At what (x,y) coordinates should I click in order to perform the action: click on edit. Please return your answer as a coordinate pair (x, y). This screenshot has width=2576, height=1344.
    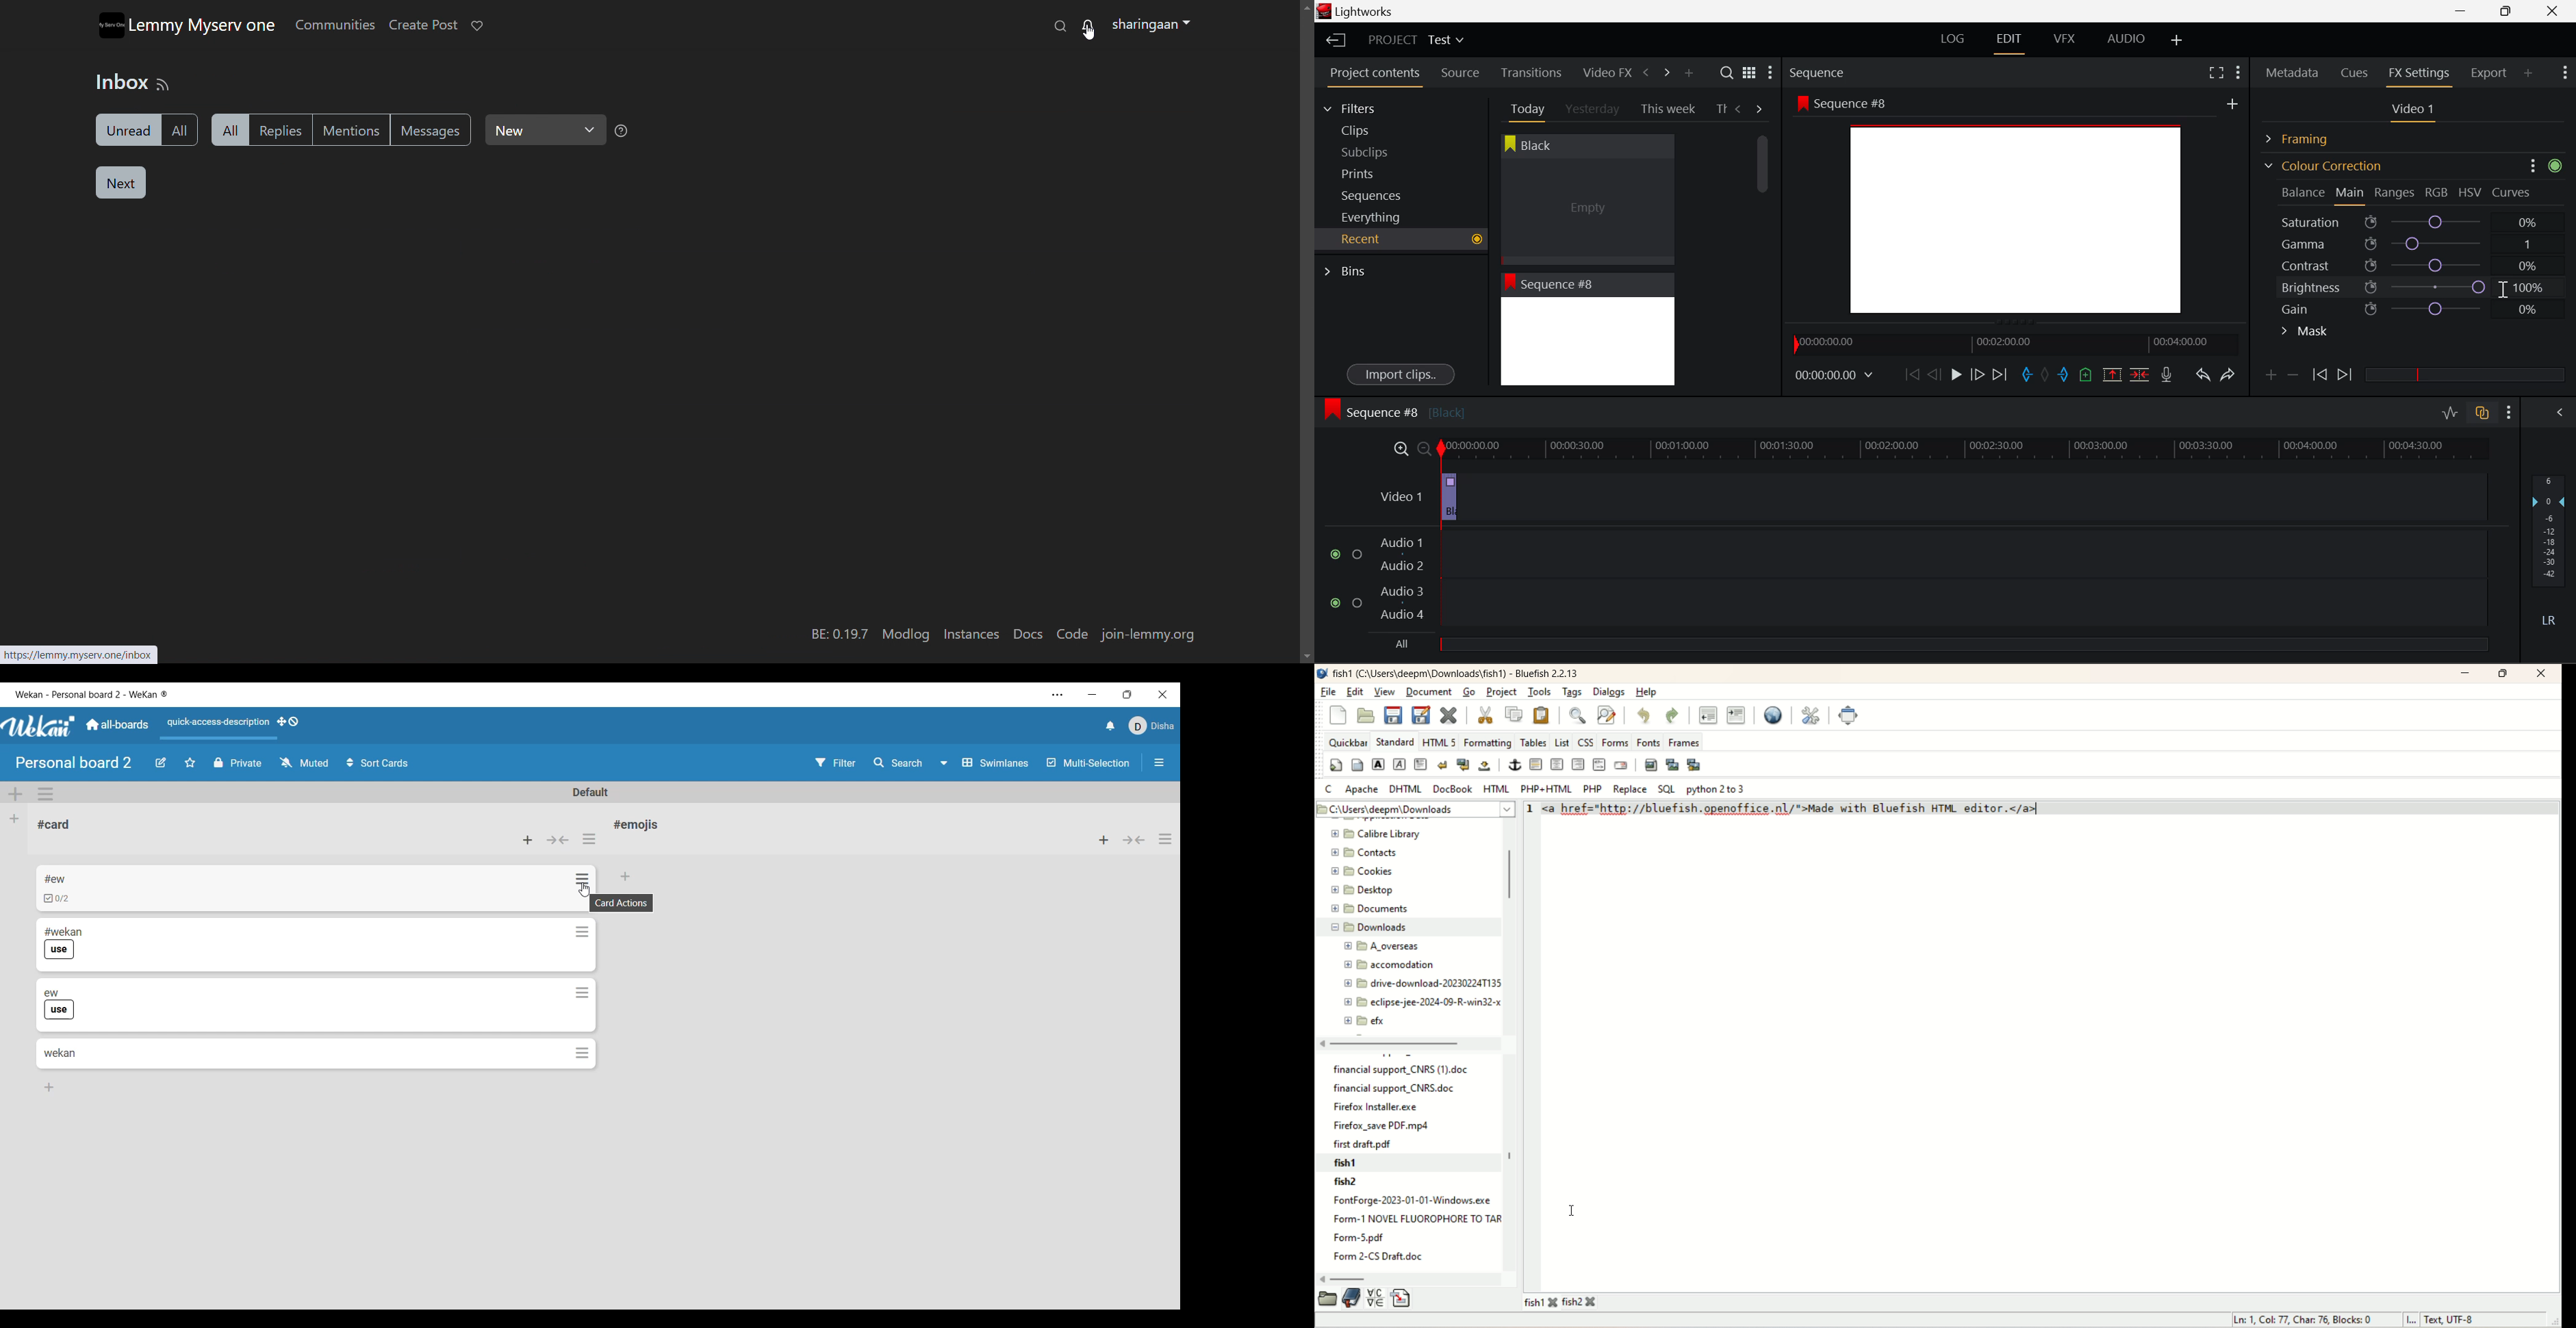
    Looking at the image, I should click on (1355, 691).